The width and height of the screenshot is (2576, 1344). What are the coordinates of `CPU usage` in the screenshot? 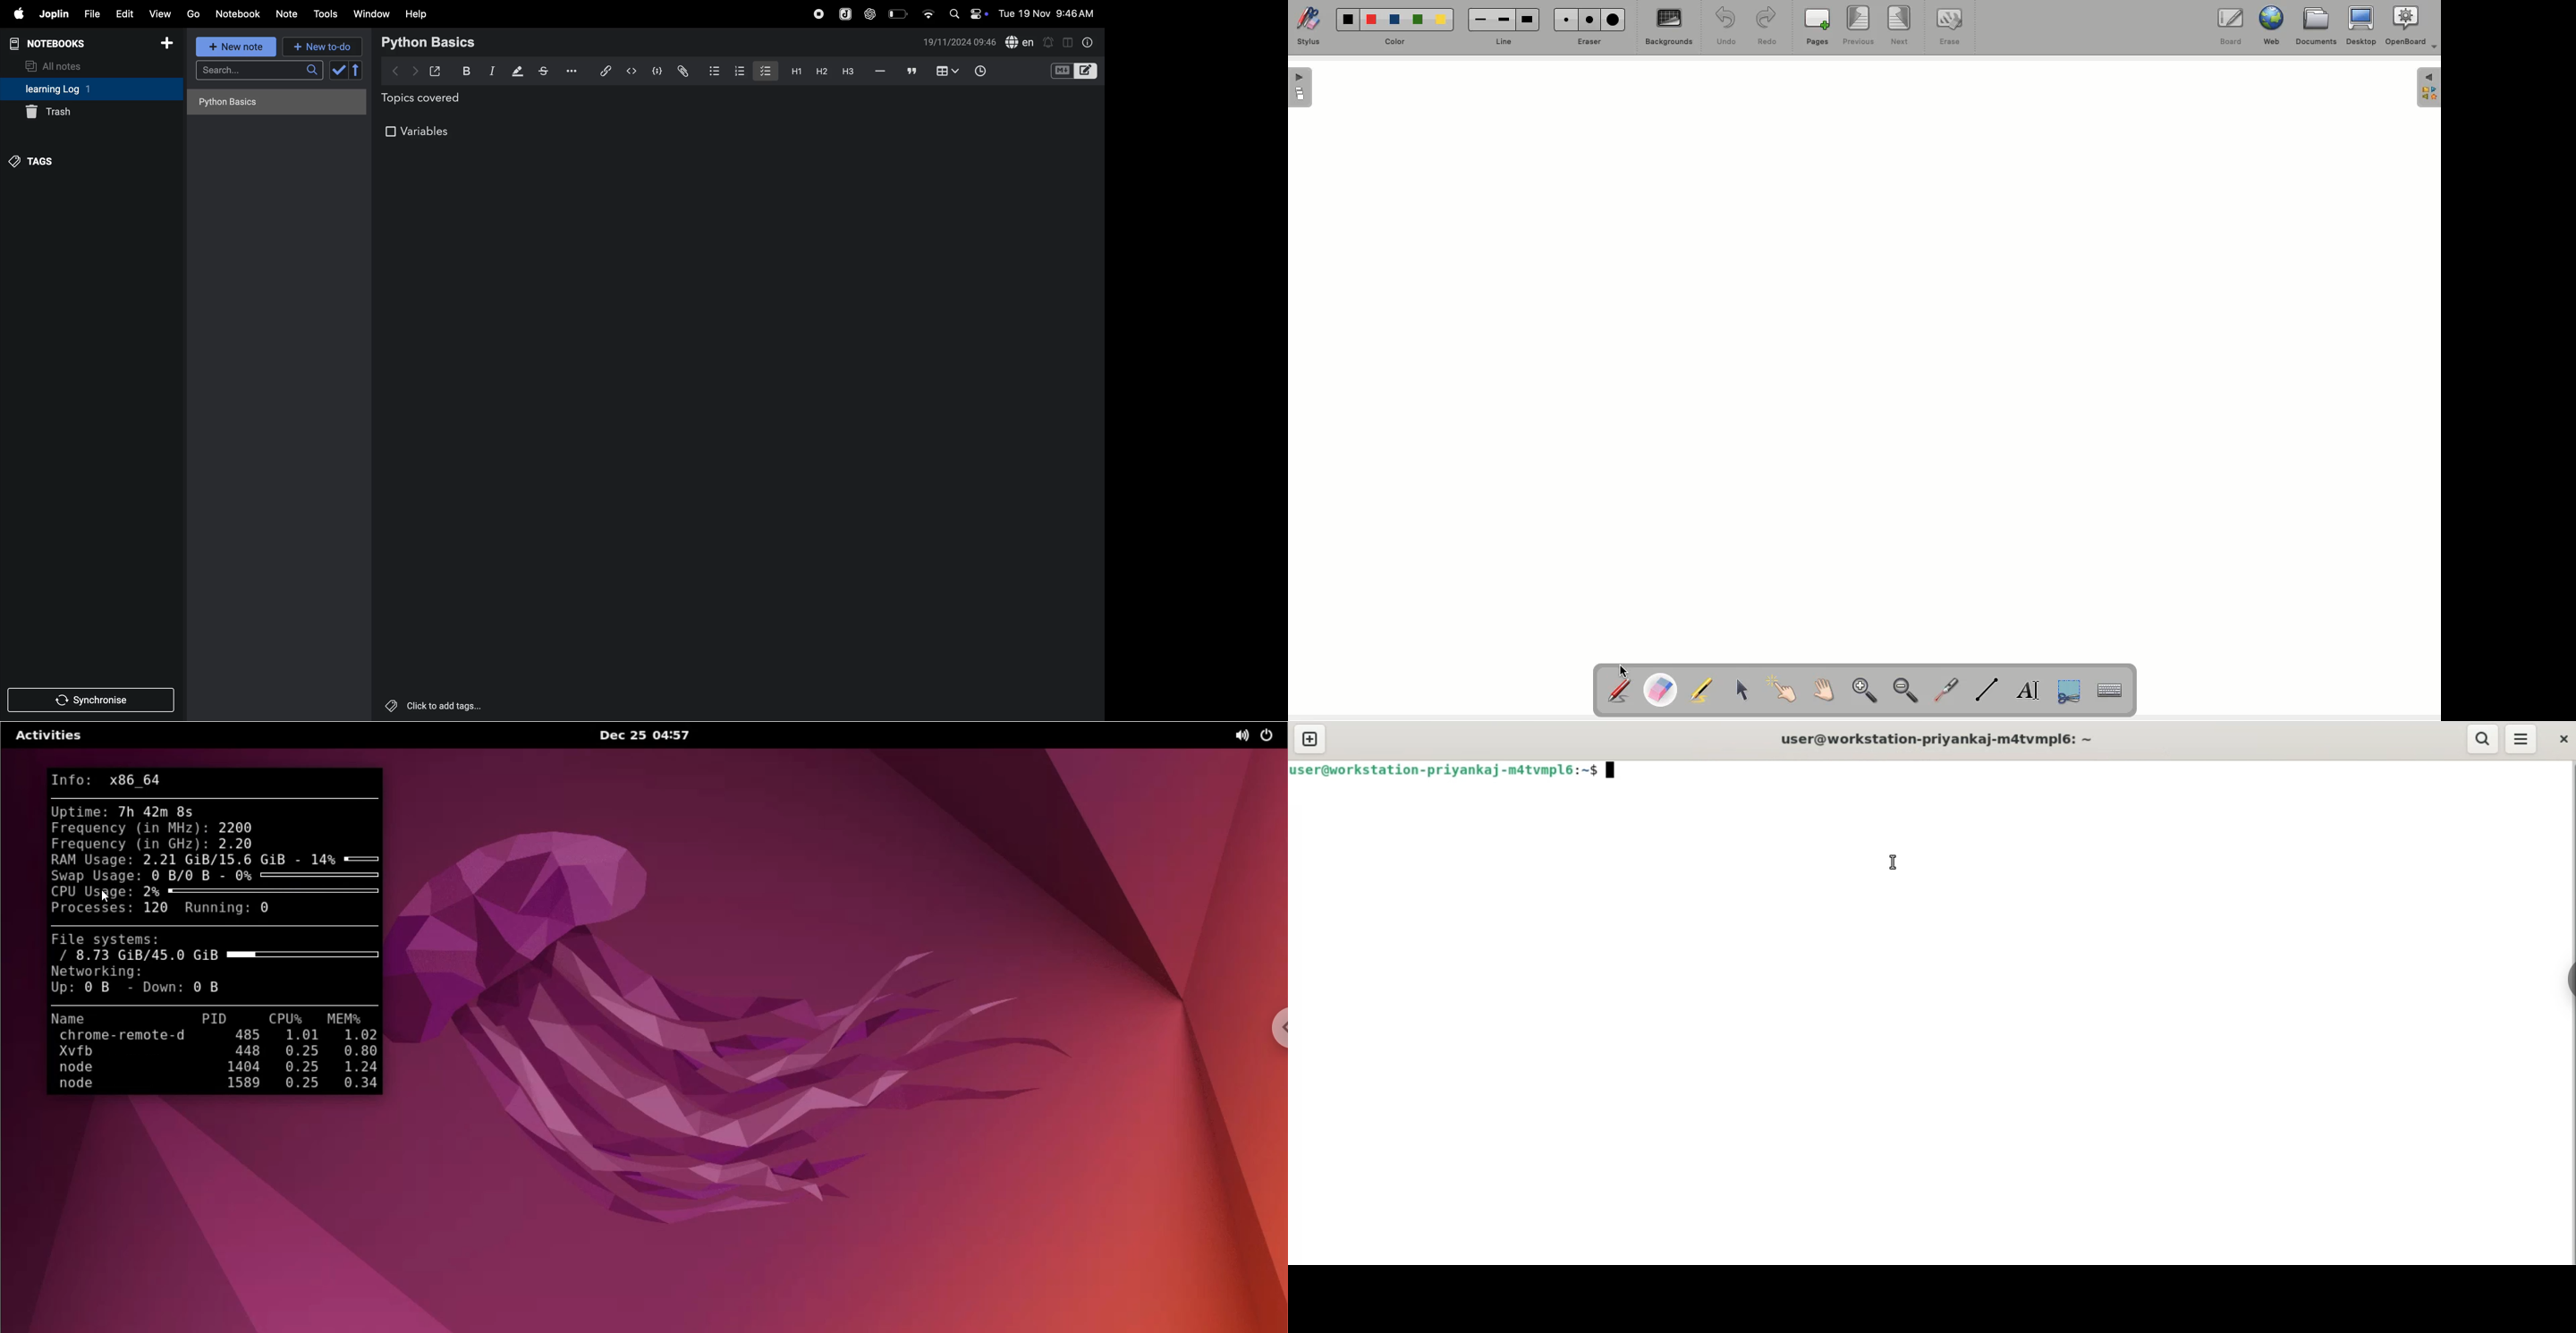 It's located at (90, 891).